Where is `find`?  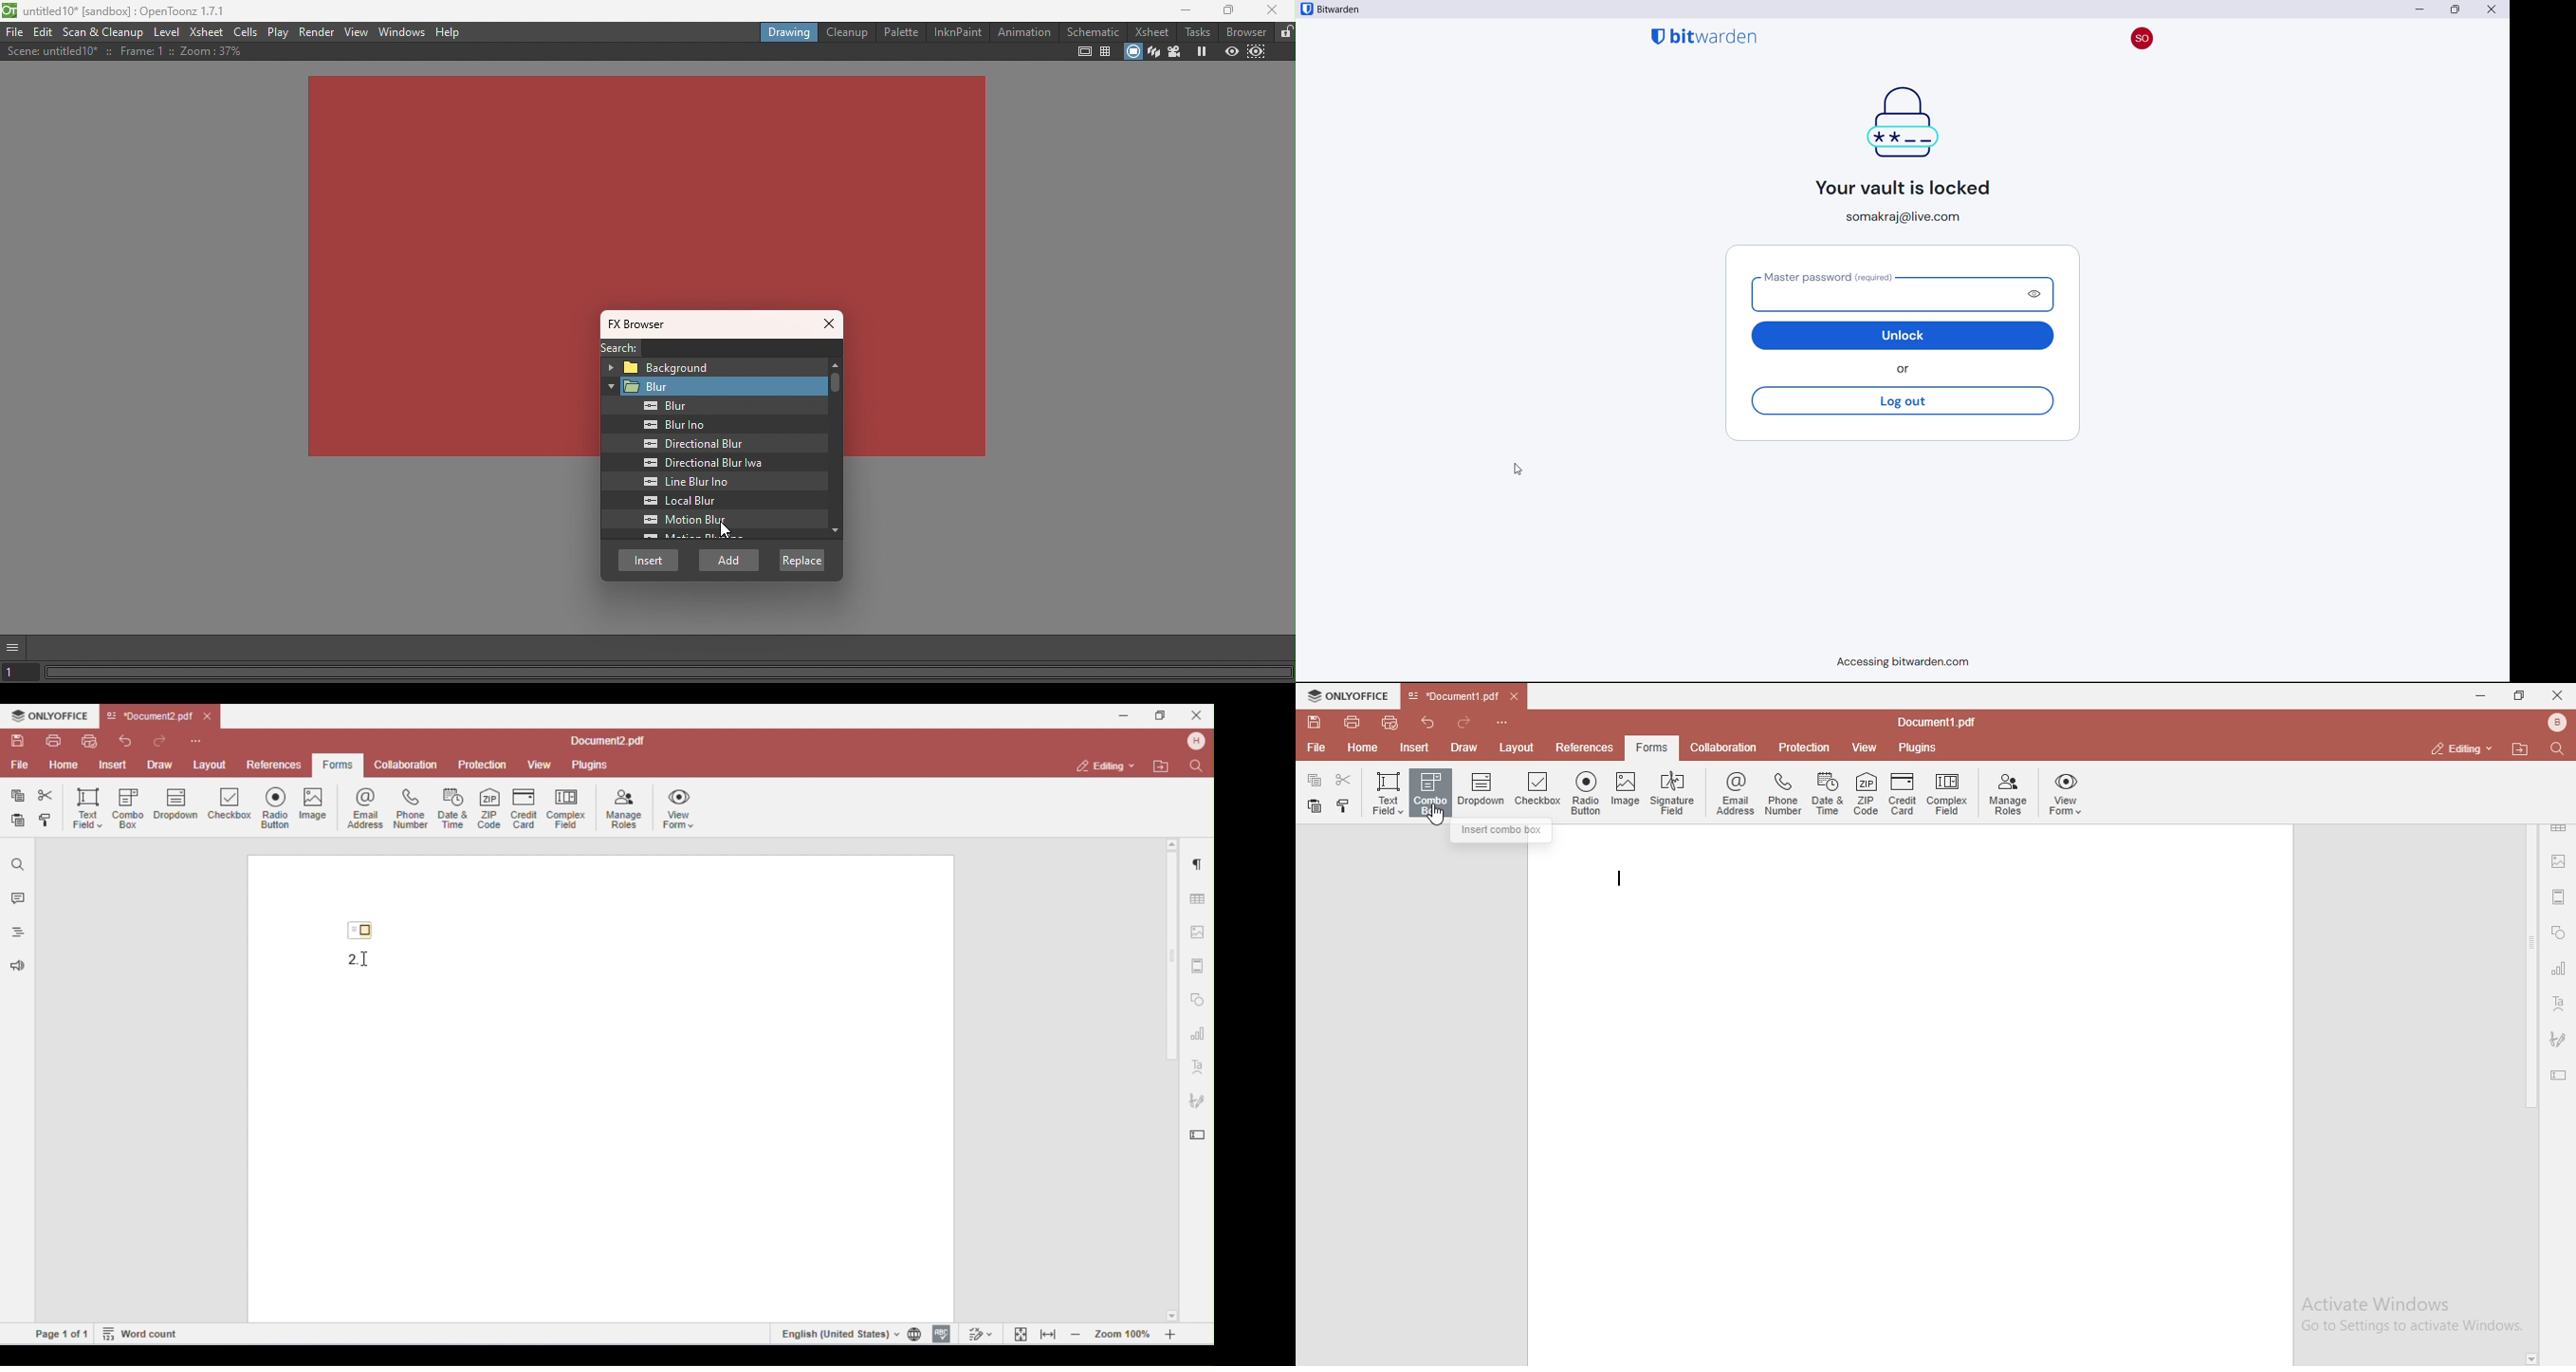
find is located at coordinates (2562, 748).